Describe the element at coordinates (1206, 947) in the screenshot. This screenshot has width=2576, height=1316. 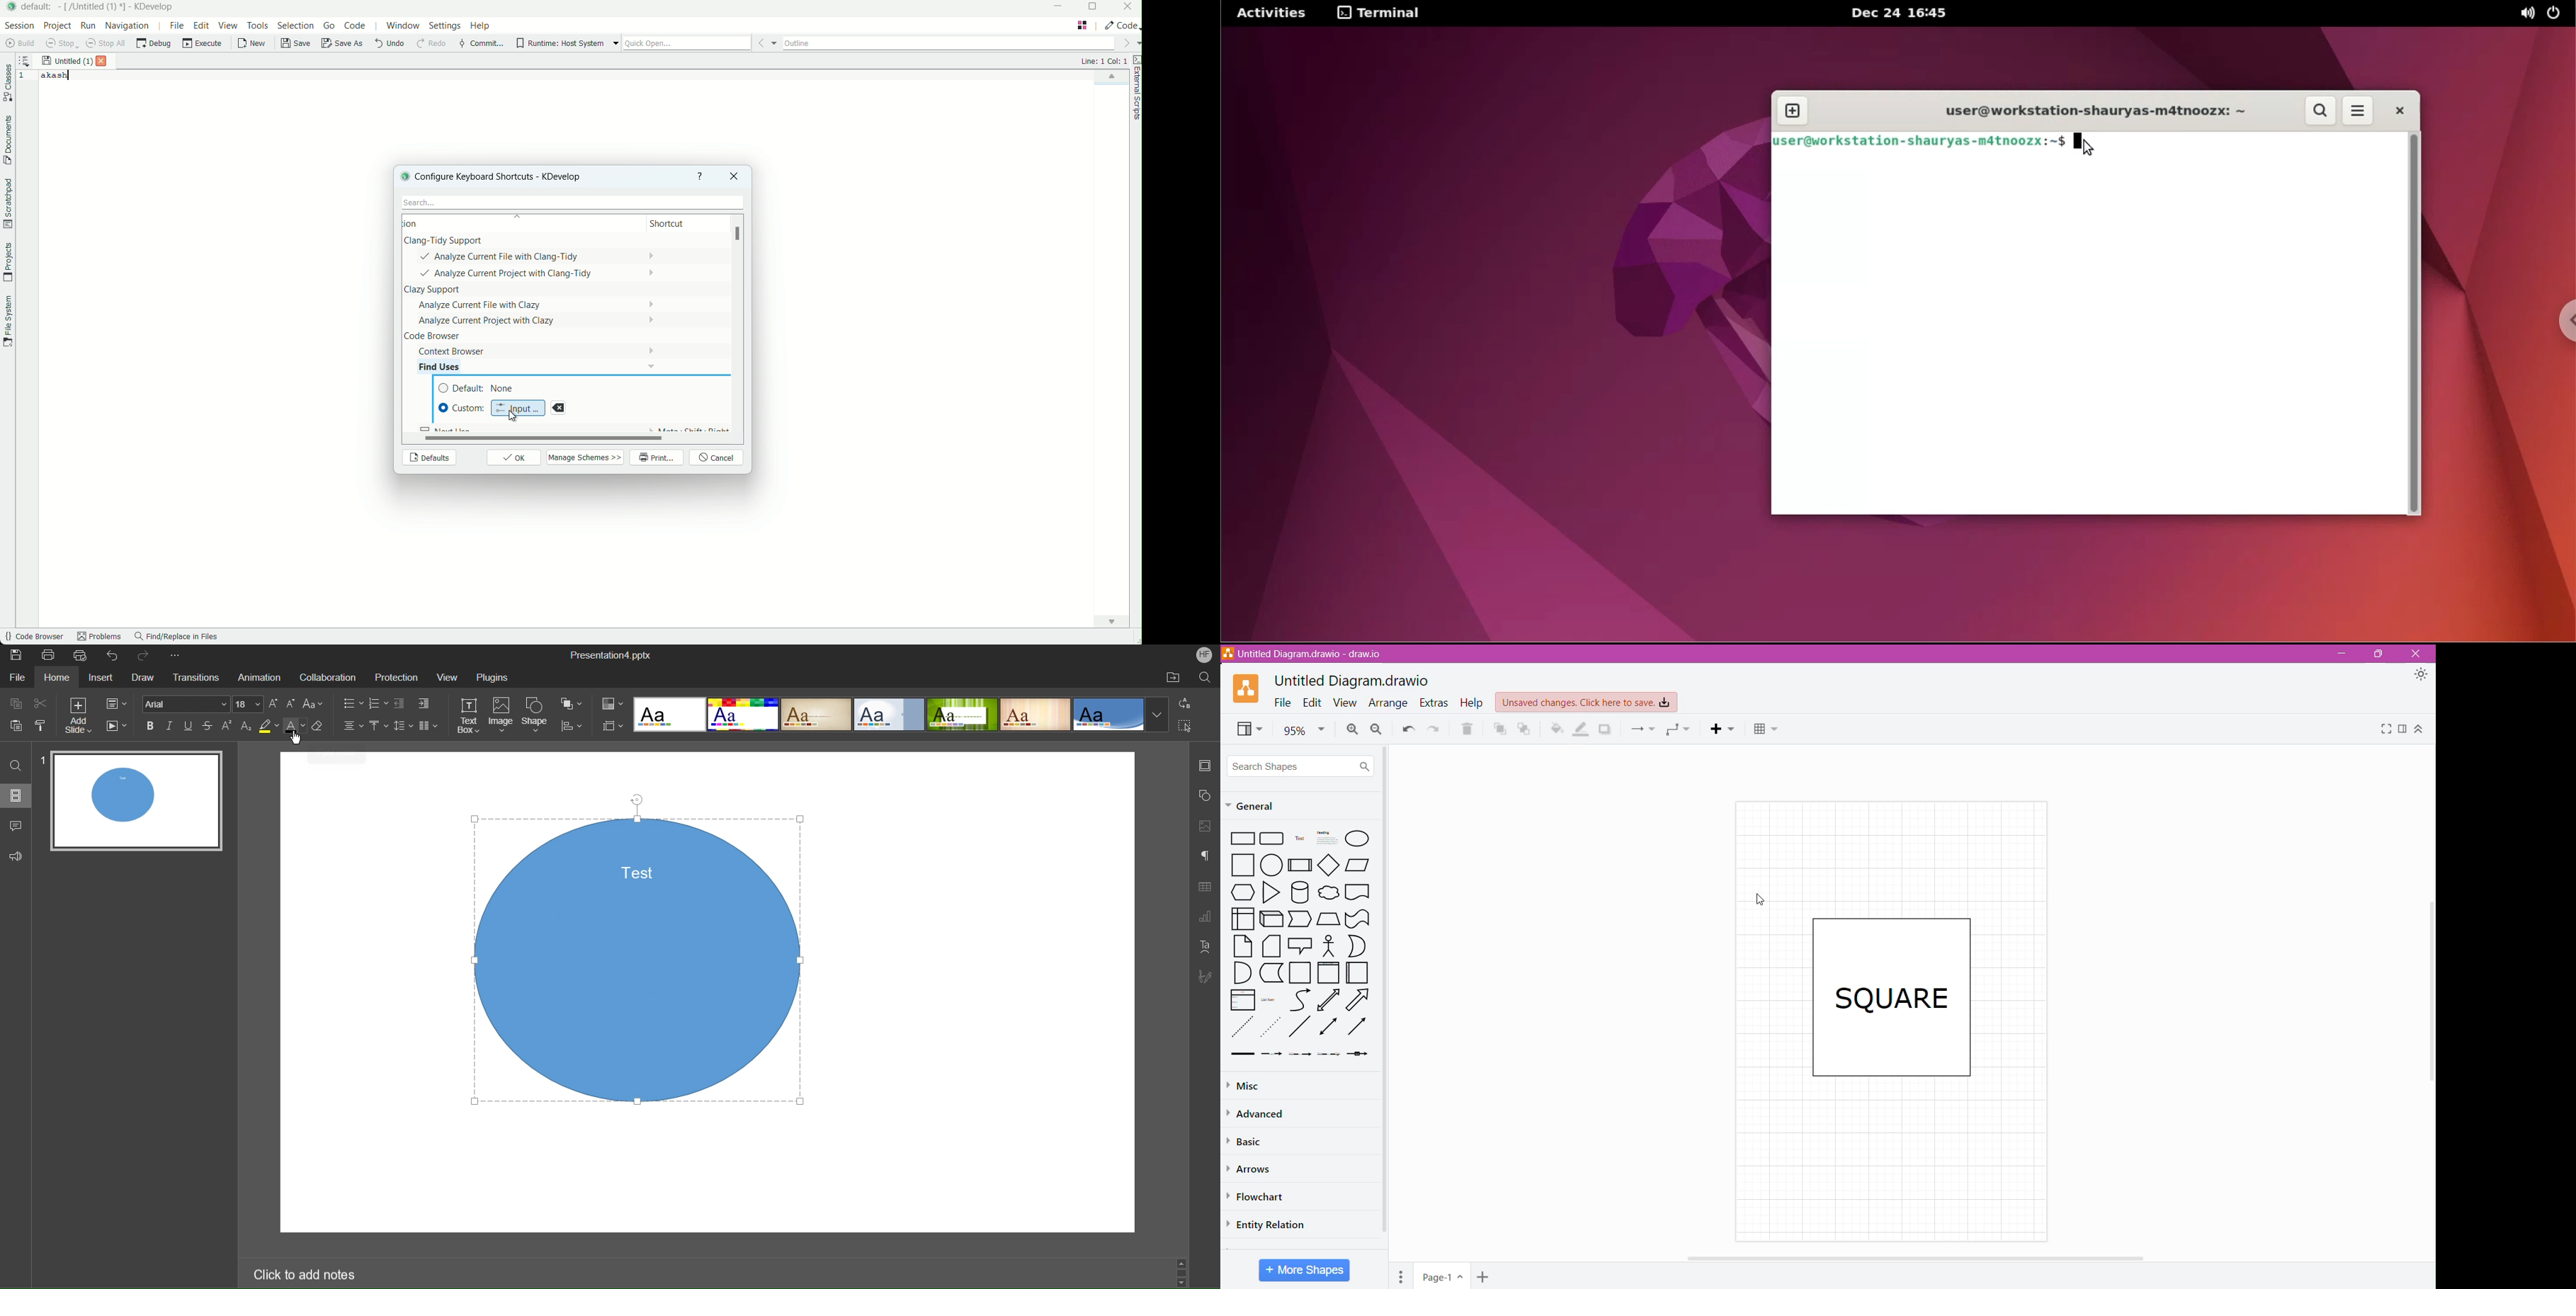
I see `Text Art` at that location.